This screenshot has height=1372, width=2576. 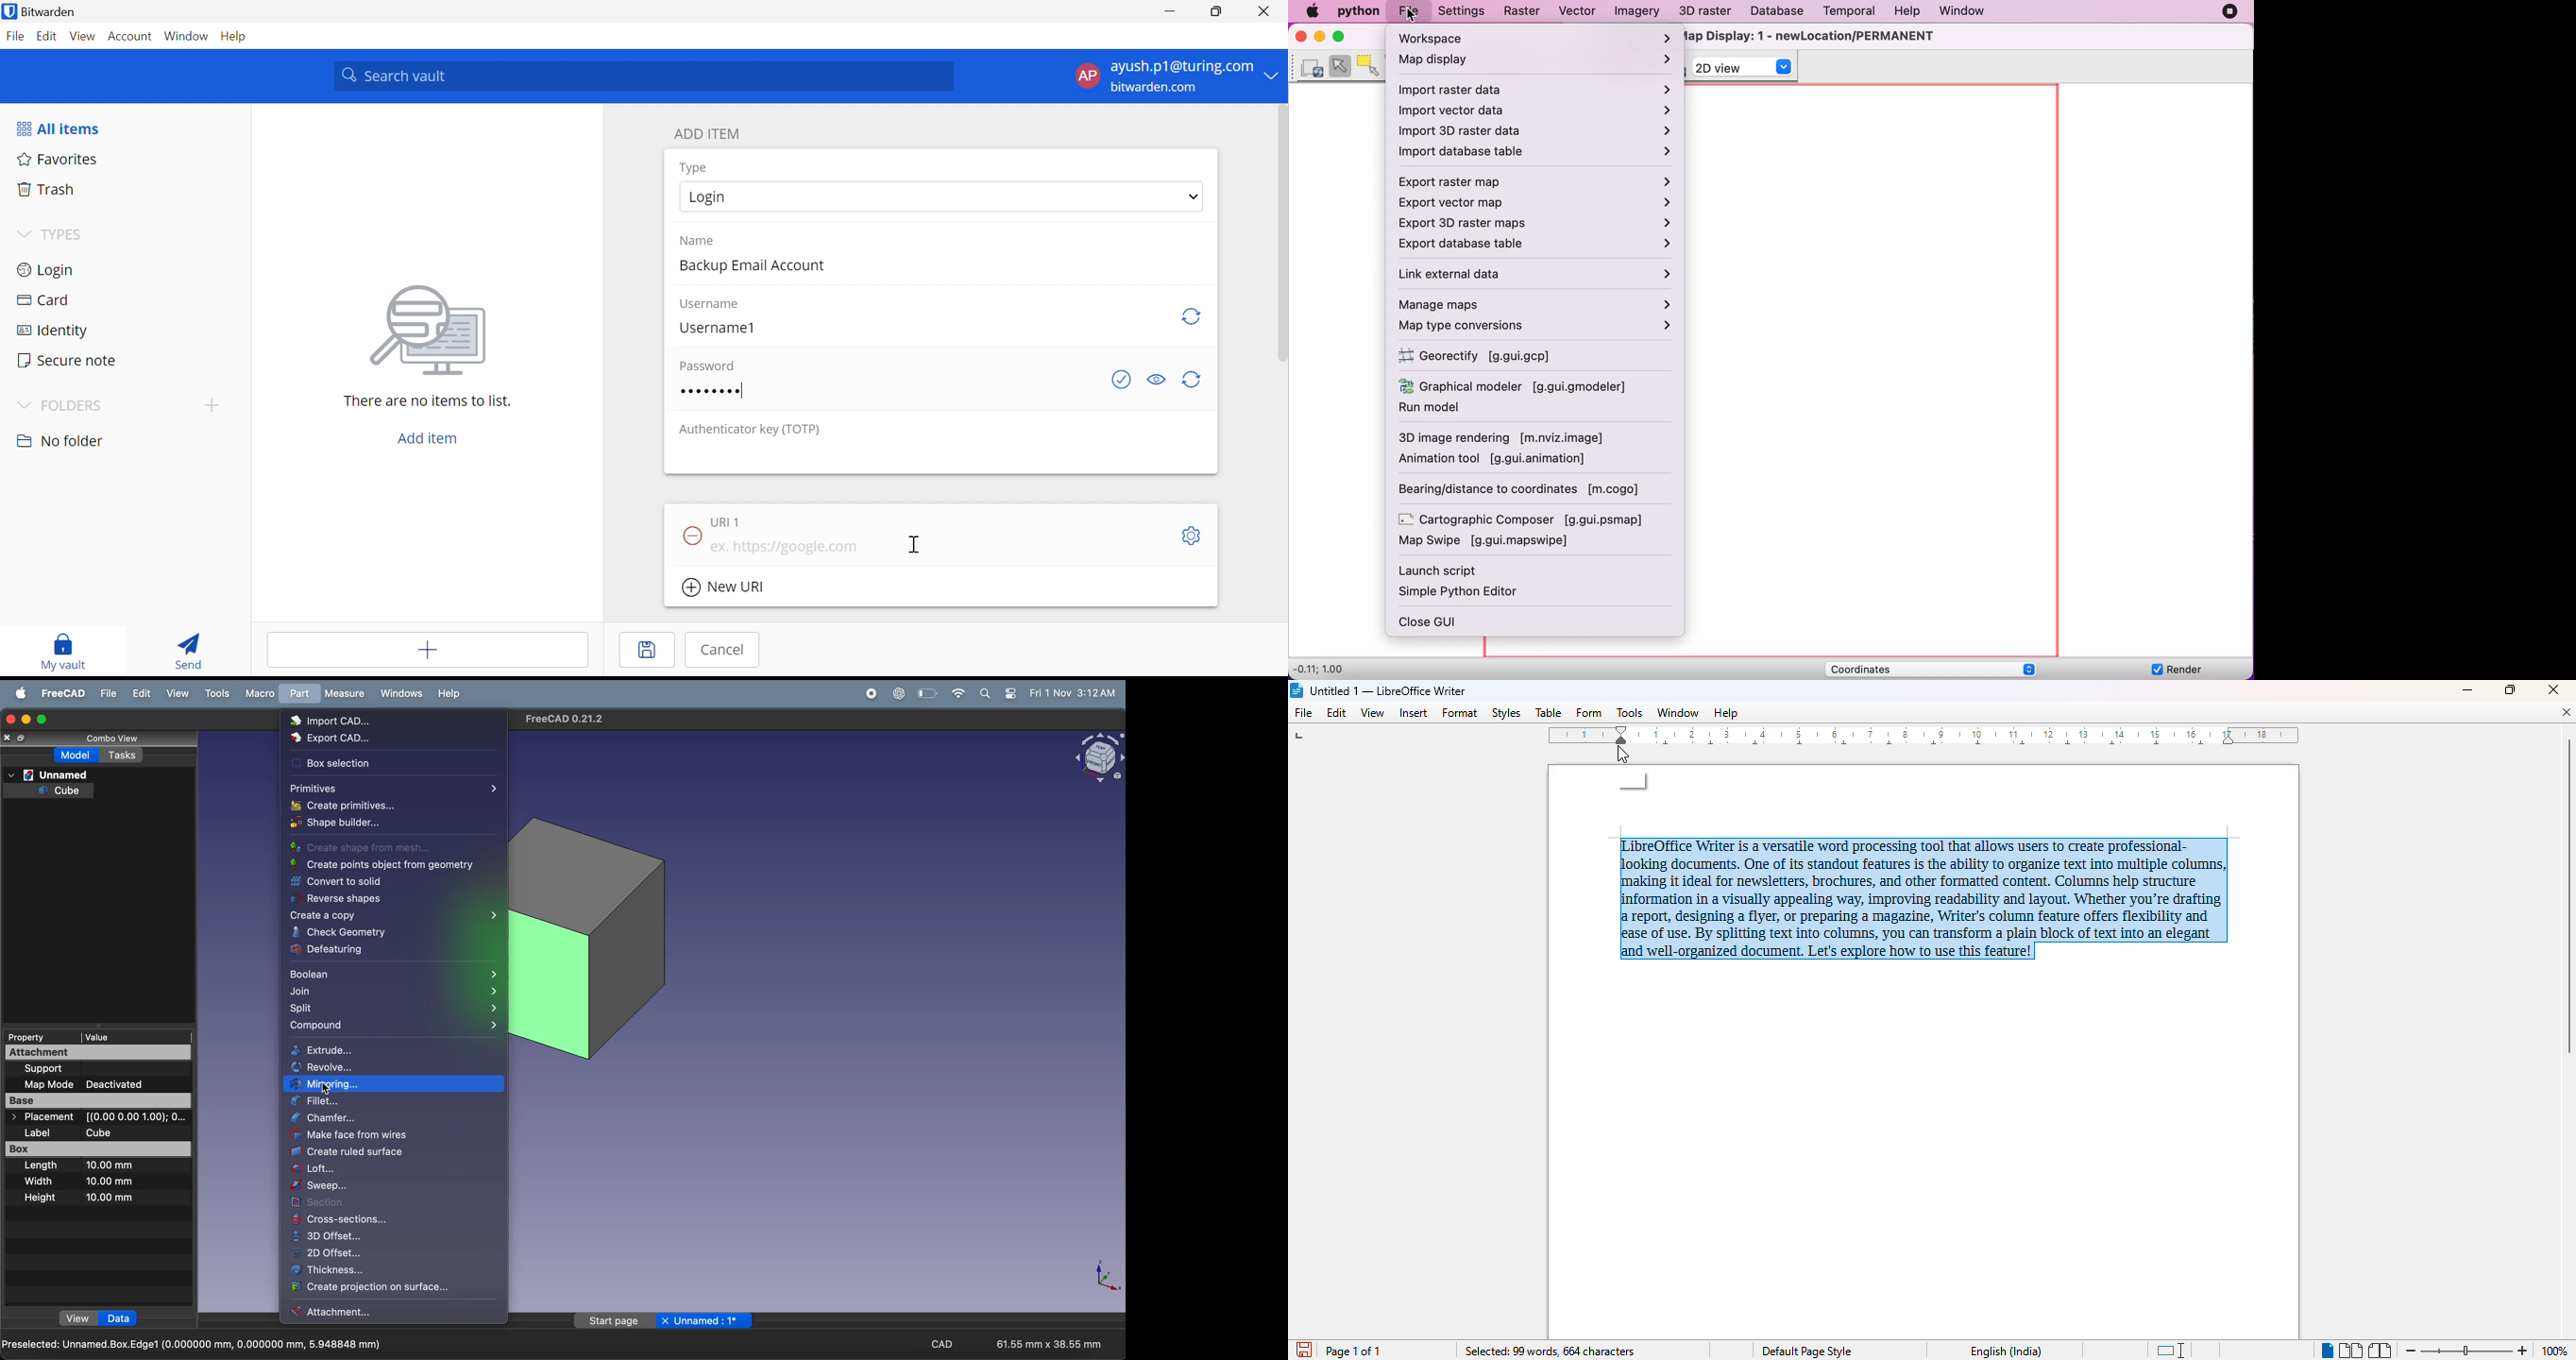 What do you see at coordinates (1195, 380) in the screenshot?
I see `Generate password` at bounding box center [1195, 380].